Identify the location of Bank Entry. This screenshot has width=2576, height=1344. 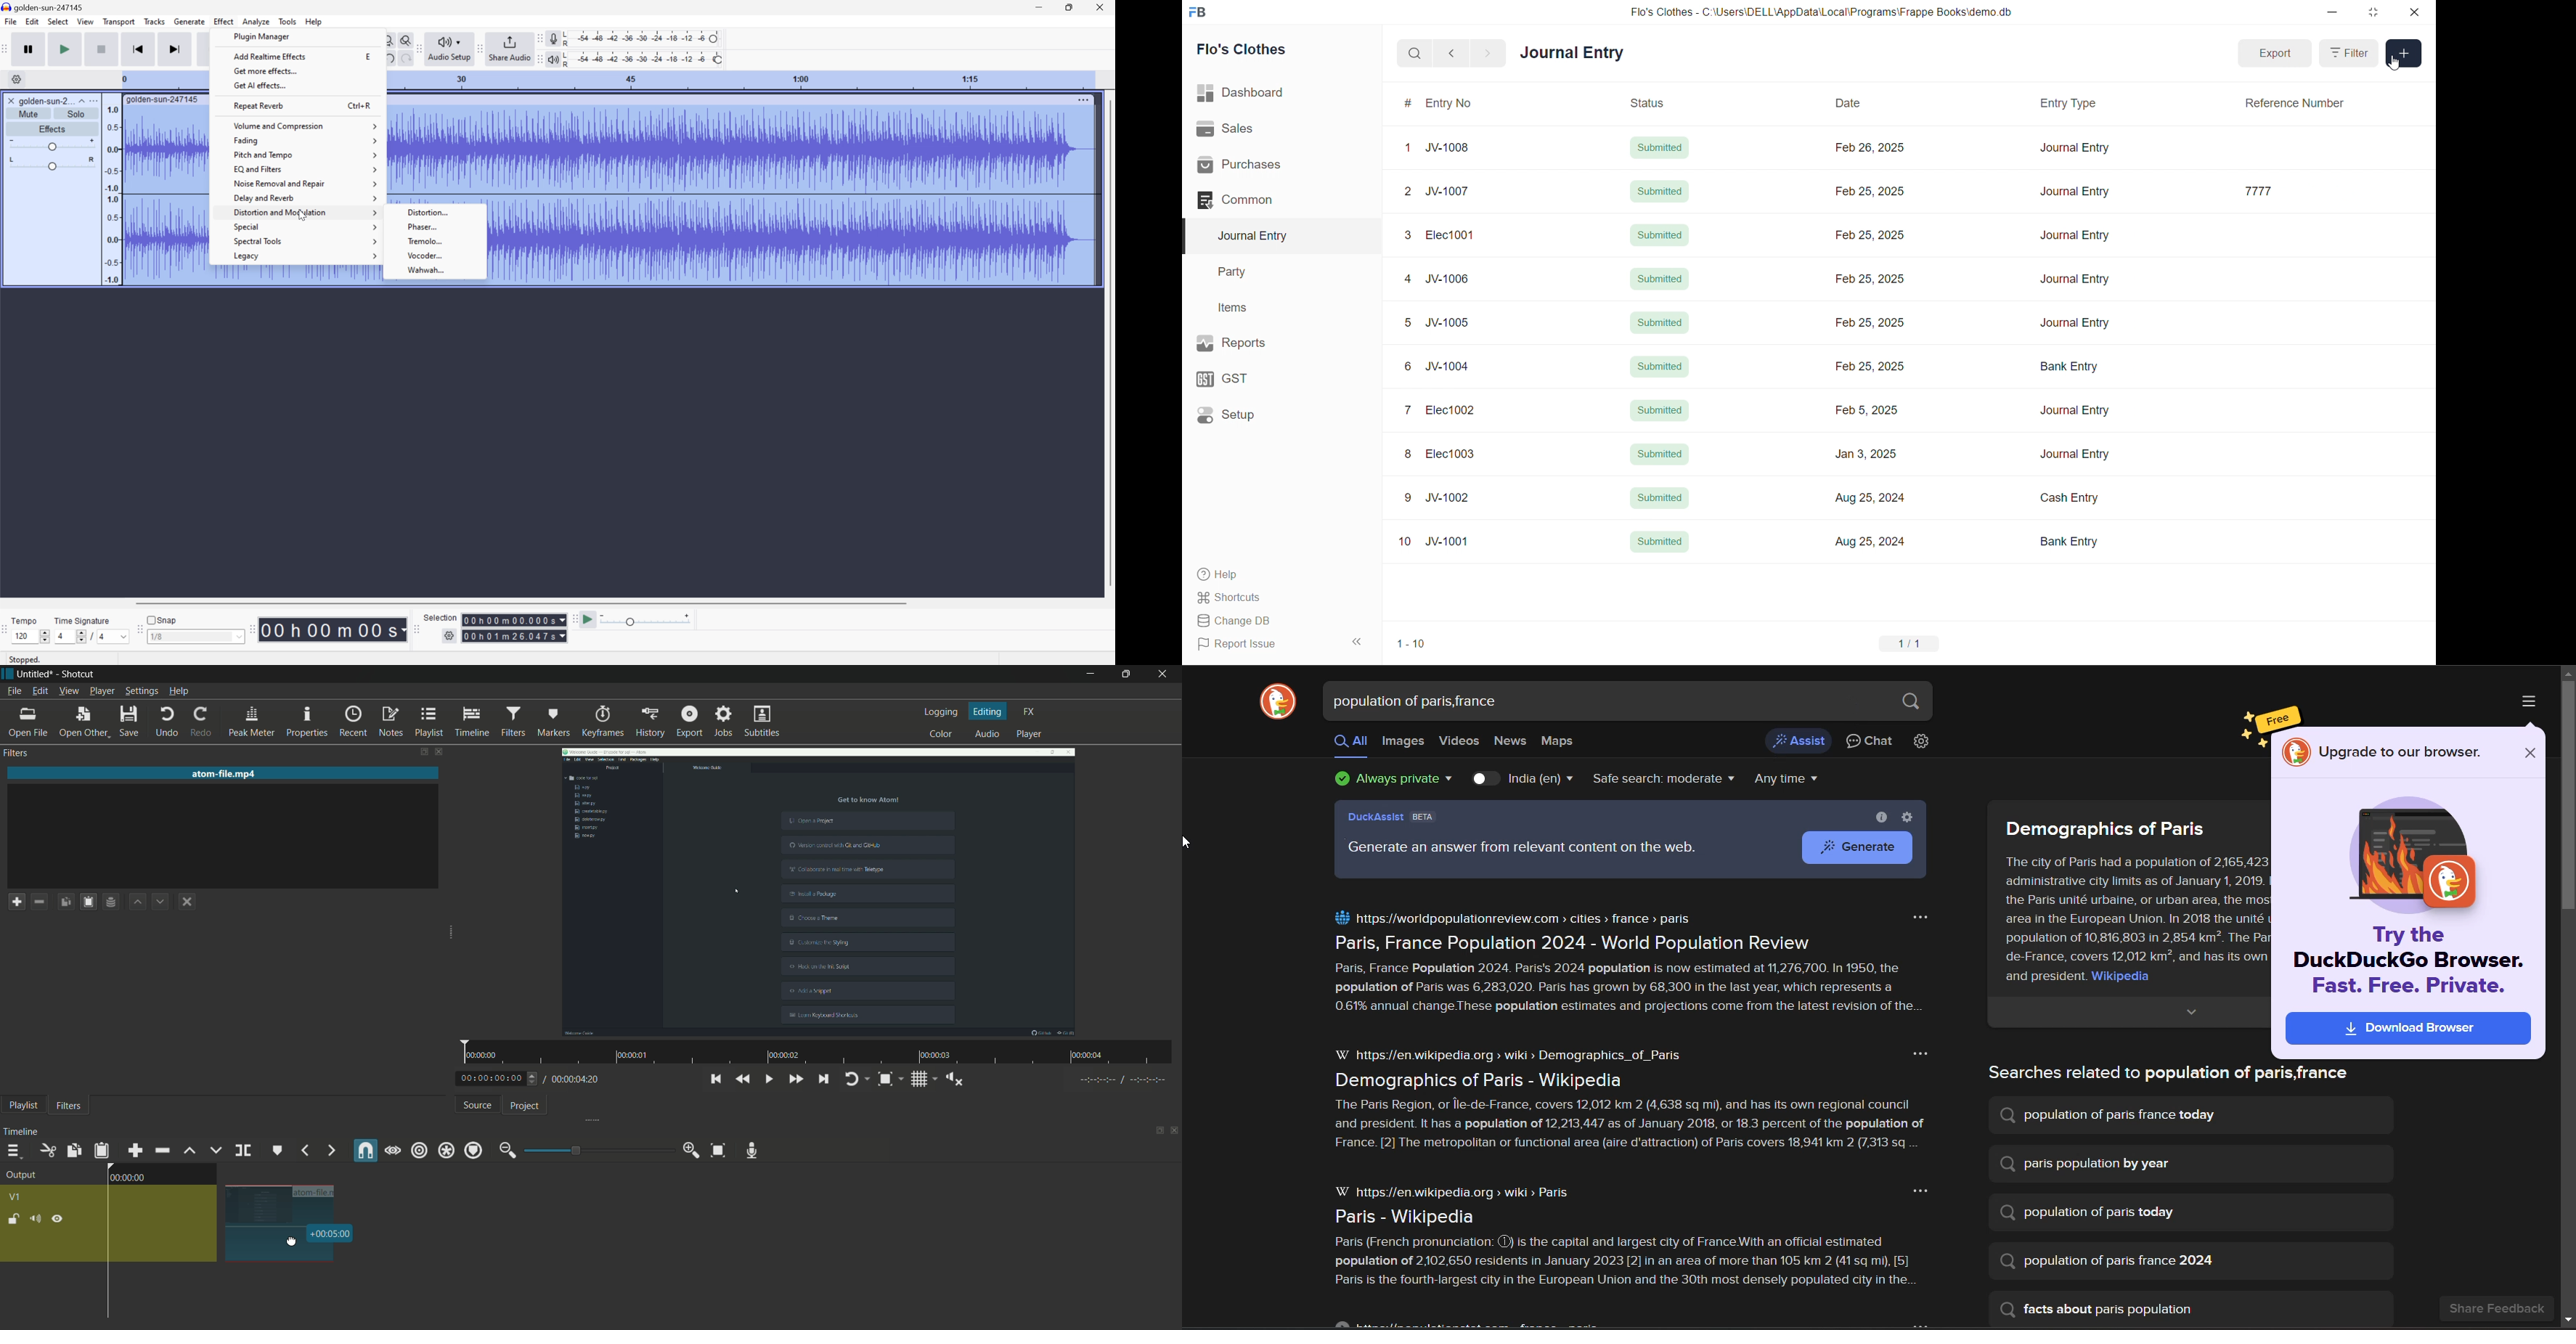
(2064, 370).